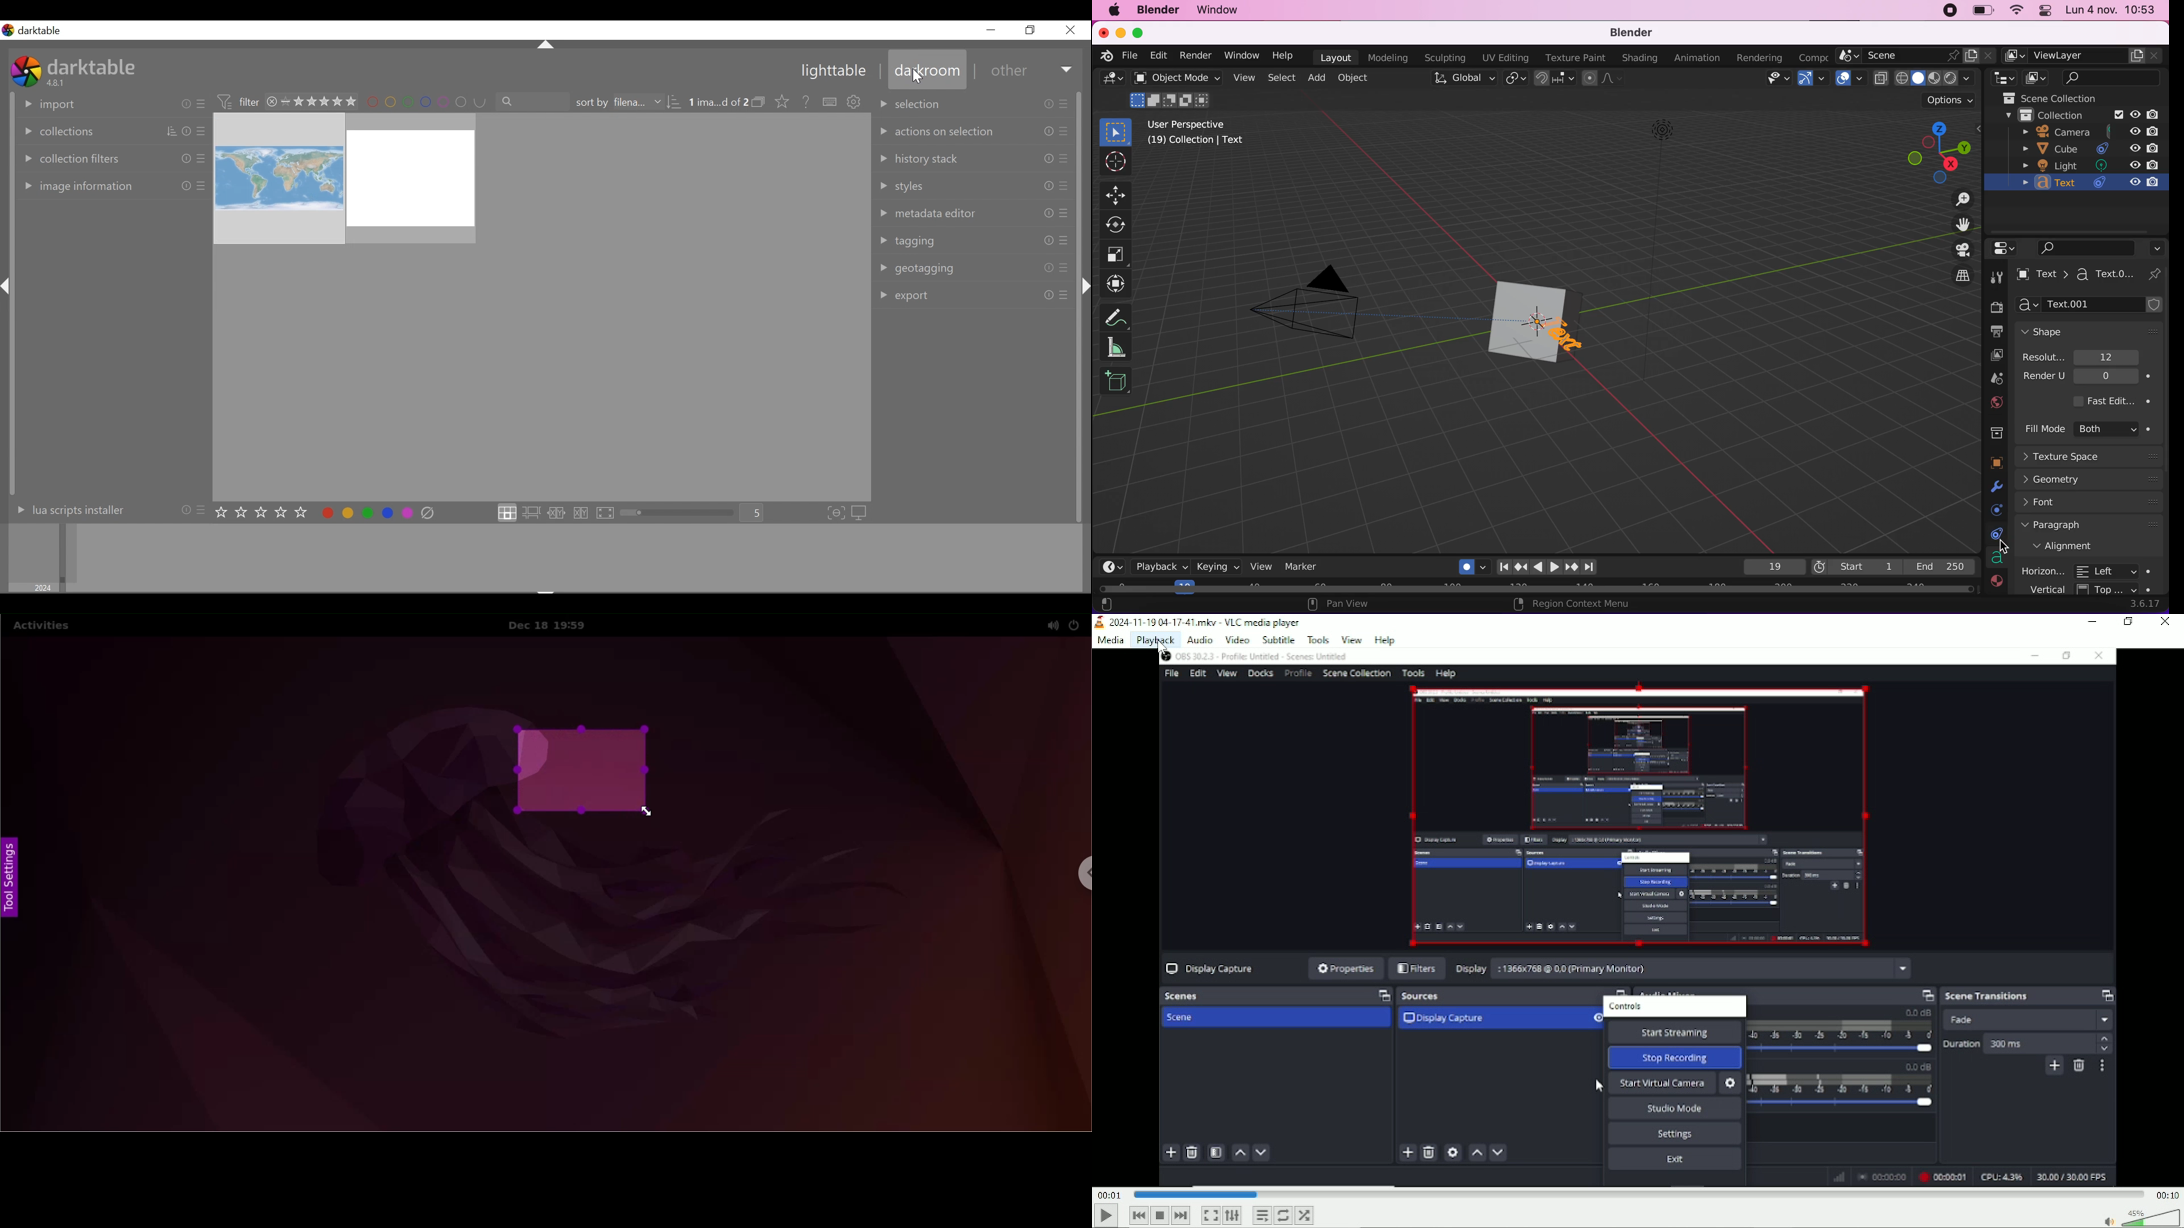 The image size is (2184, 1232). Describe the element at coordinates (8, 288) in the screenshot. I see `hide` at that location.